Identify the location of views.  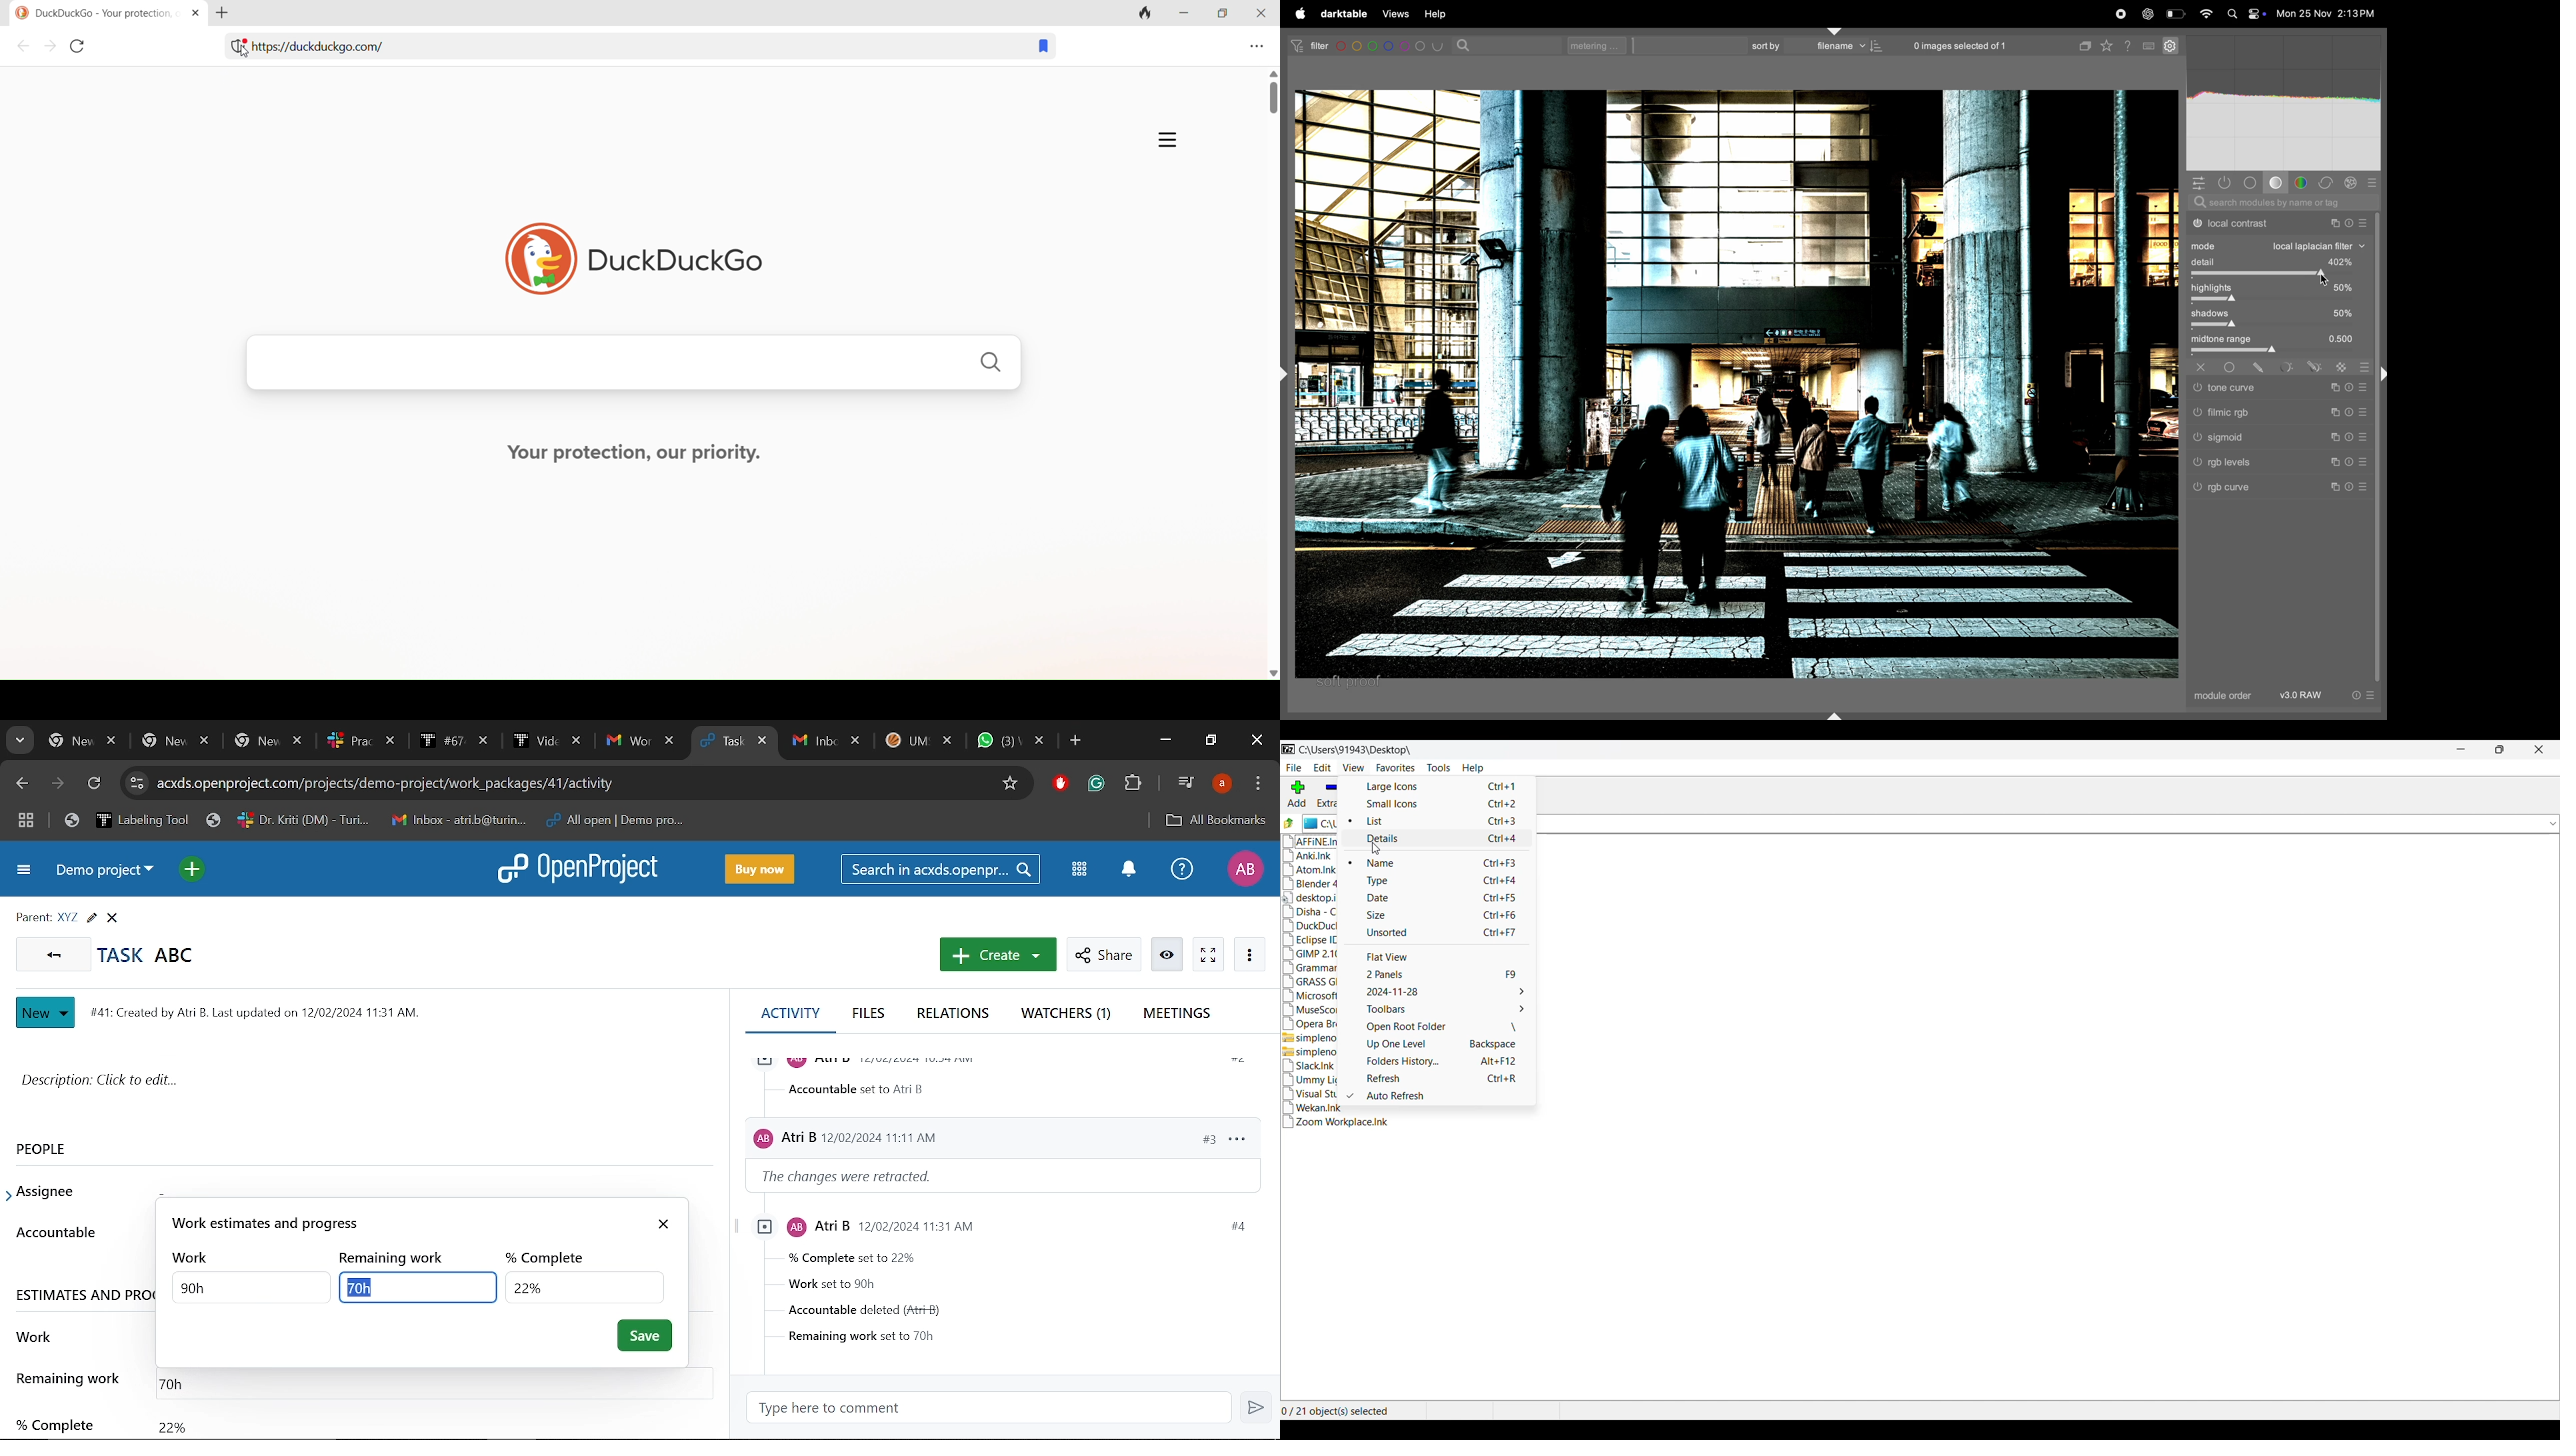
(1394, 14).